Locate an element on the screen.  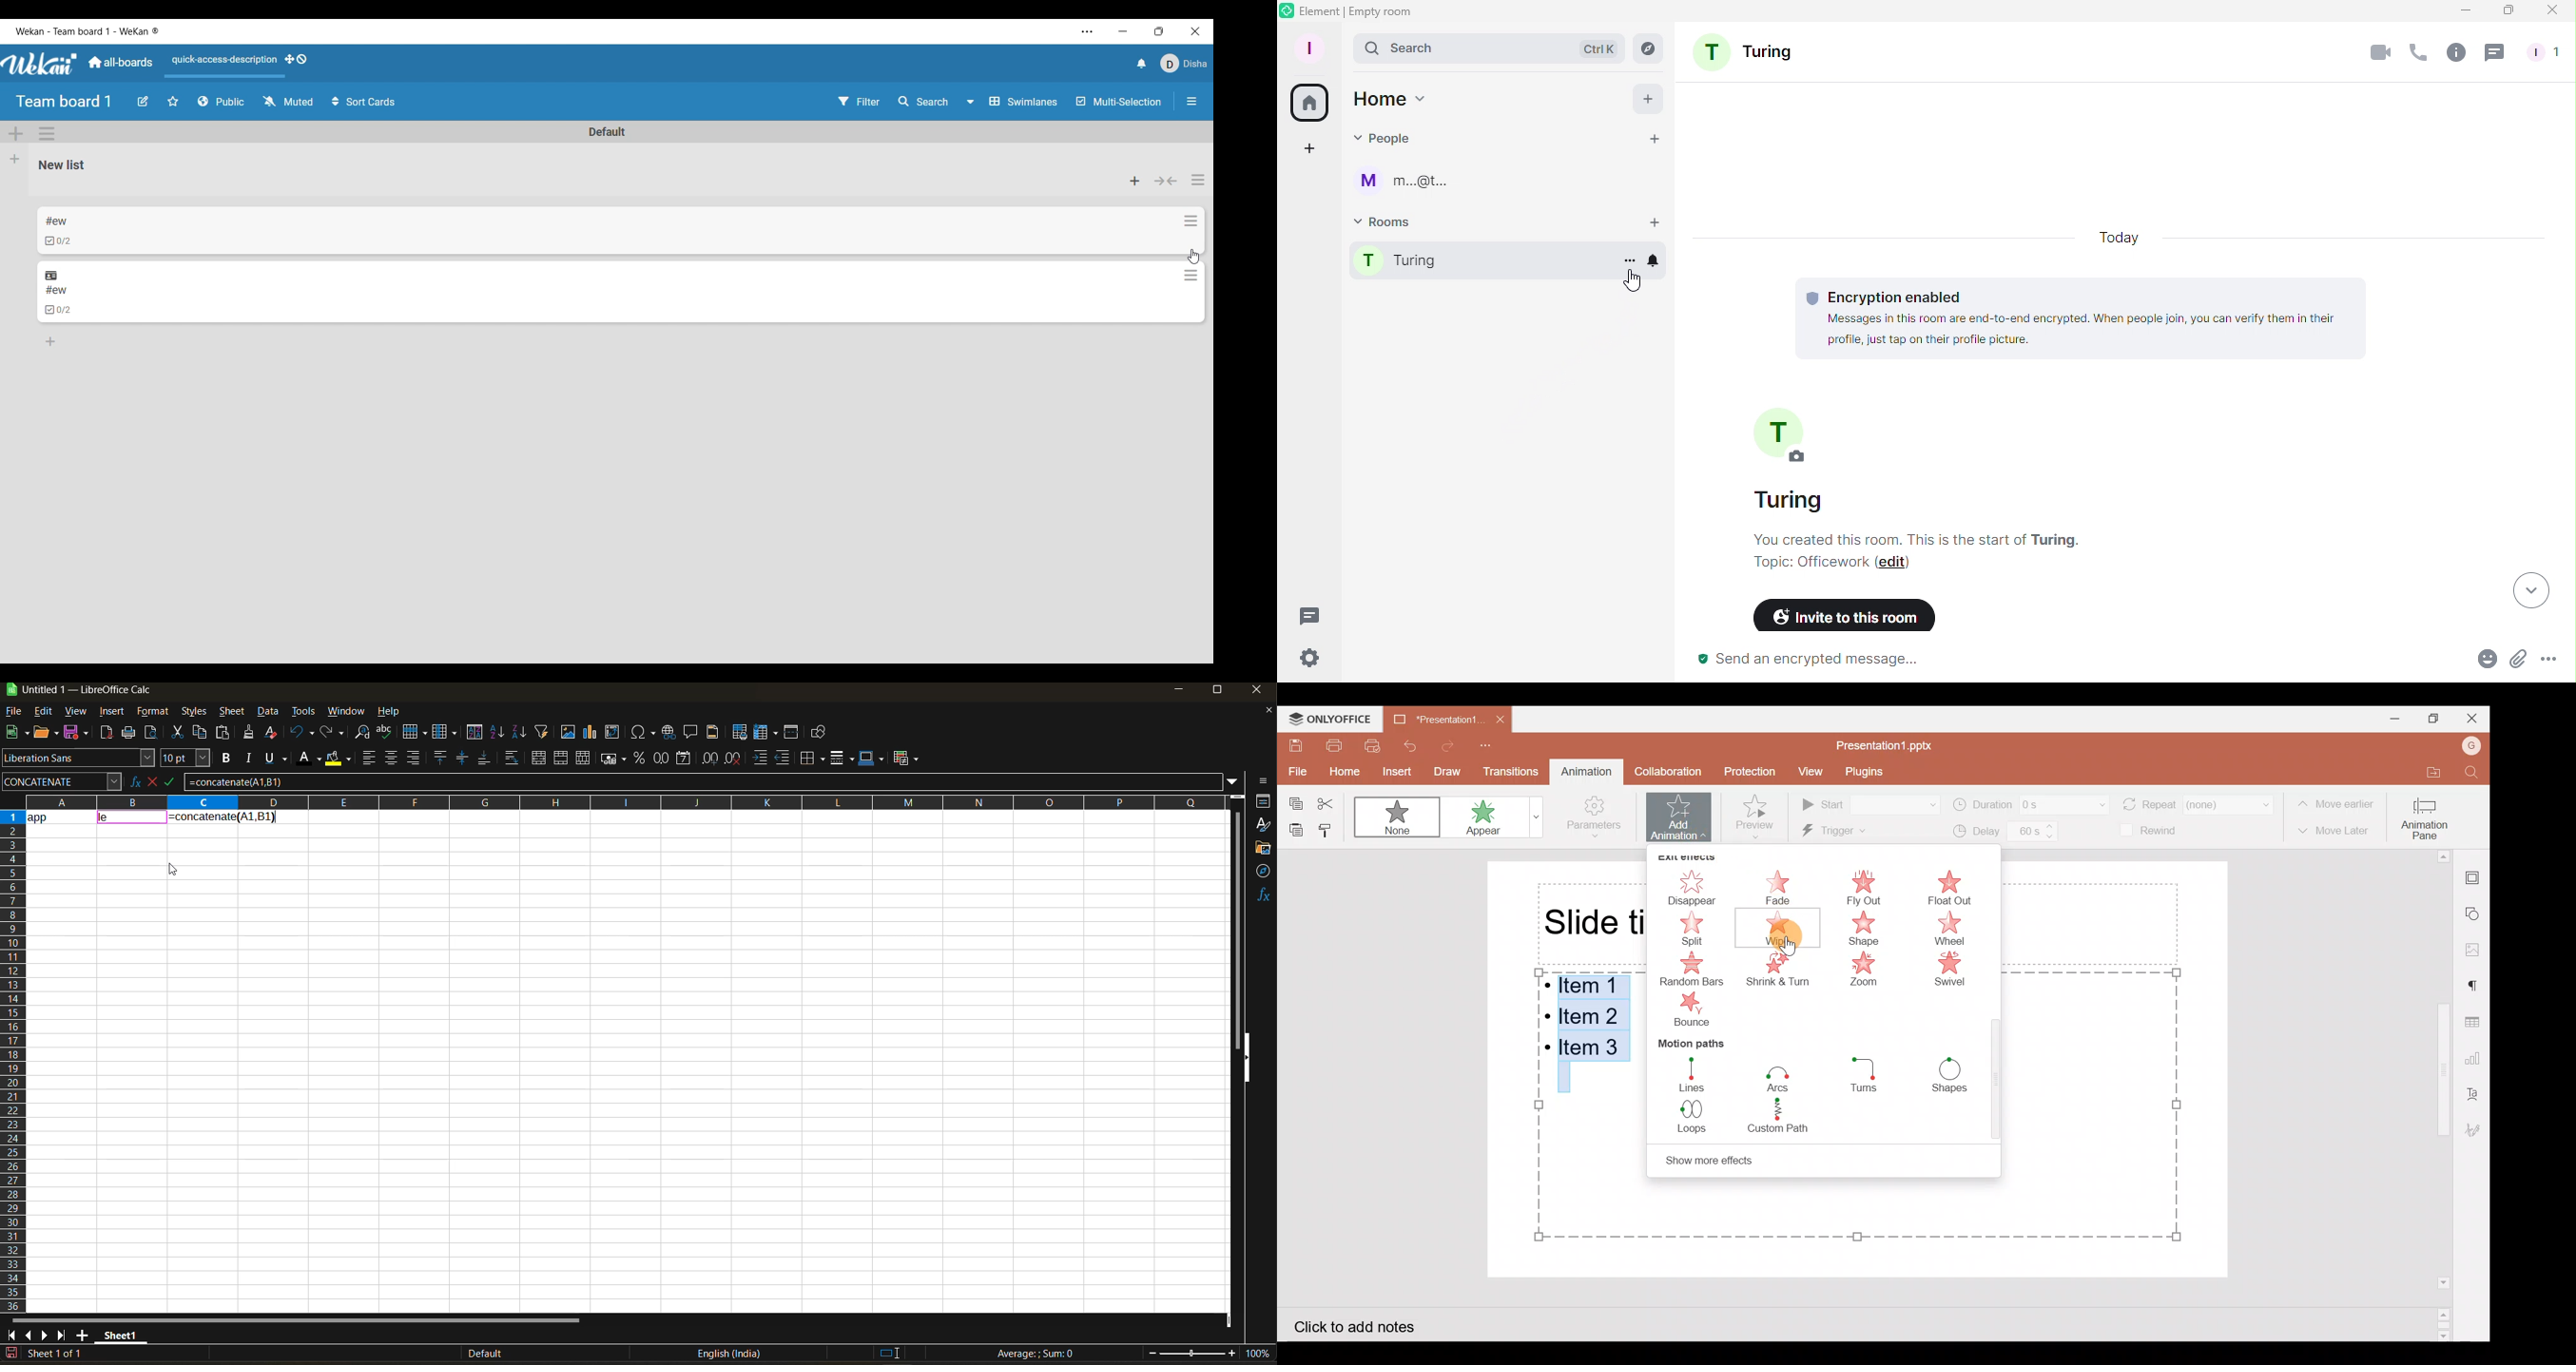
cursor is located at coordinates (1194, 257).